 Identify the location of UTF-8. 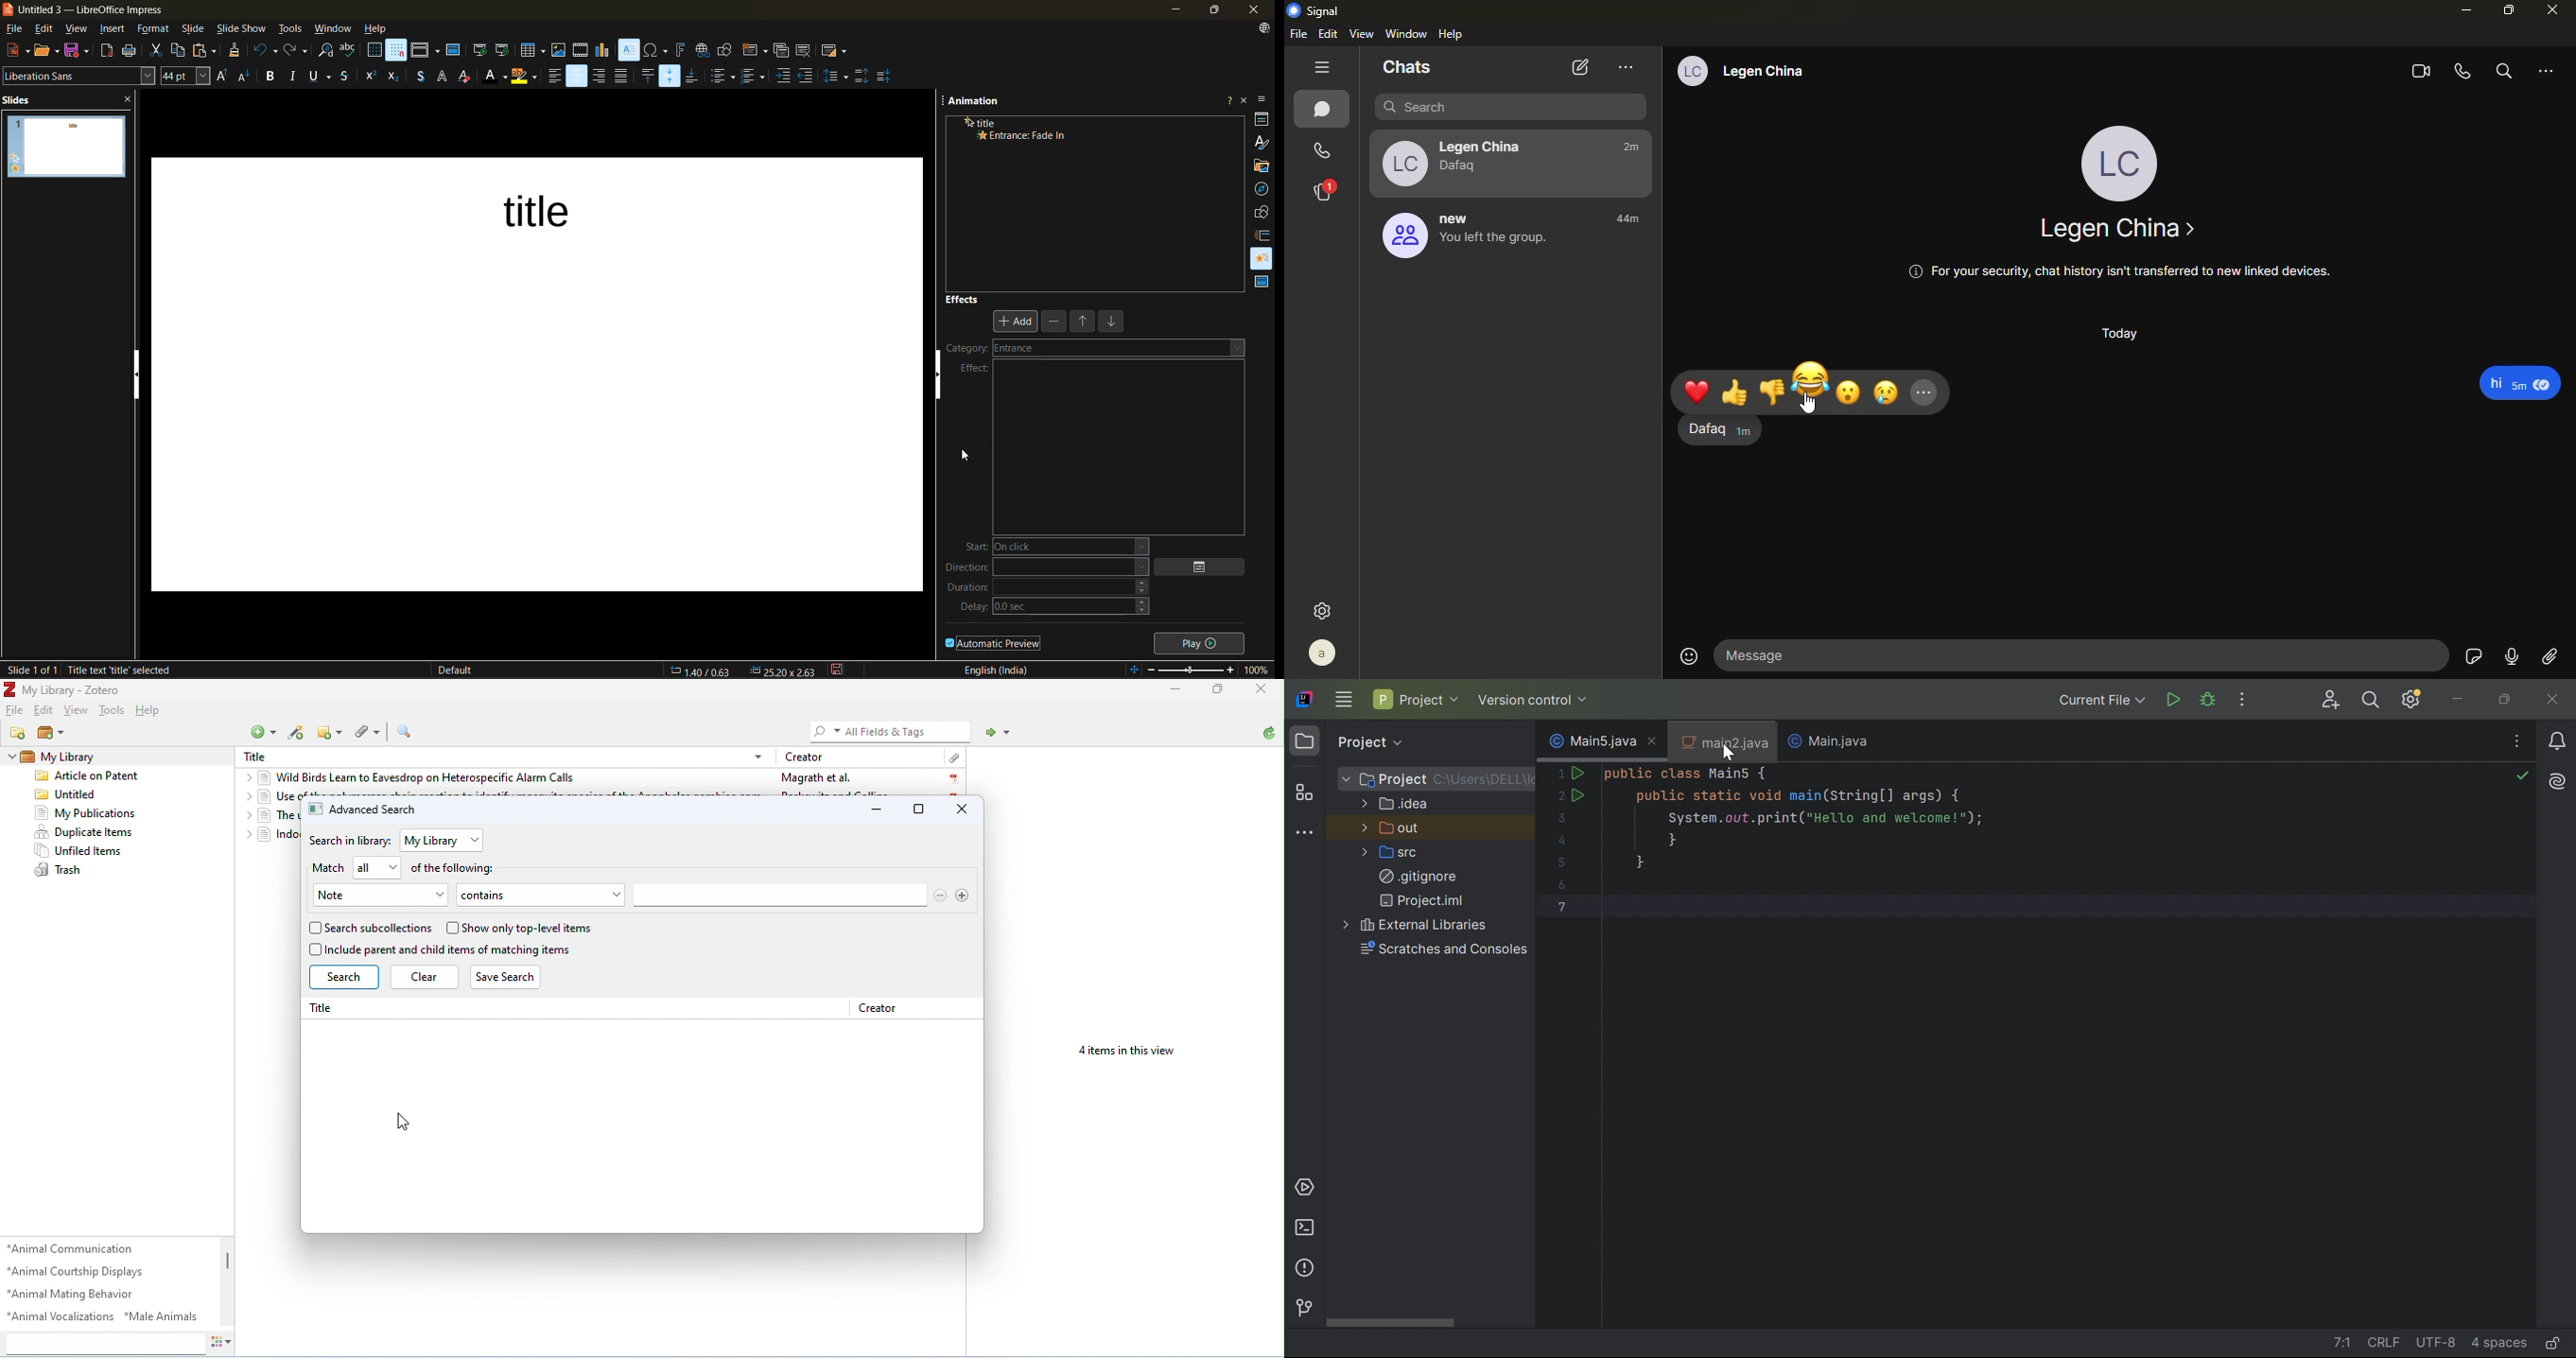
(2435, 1343).